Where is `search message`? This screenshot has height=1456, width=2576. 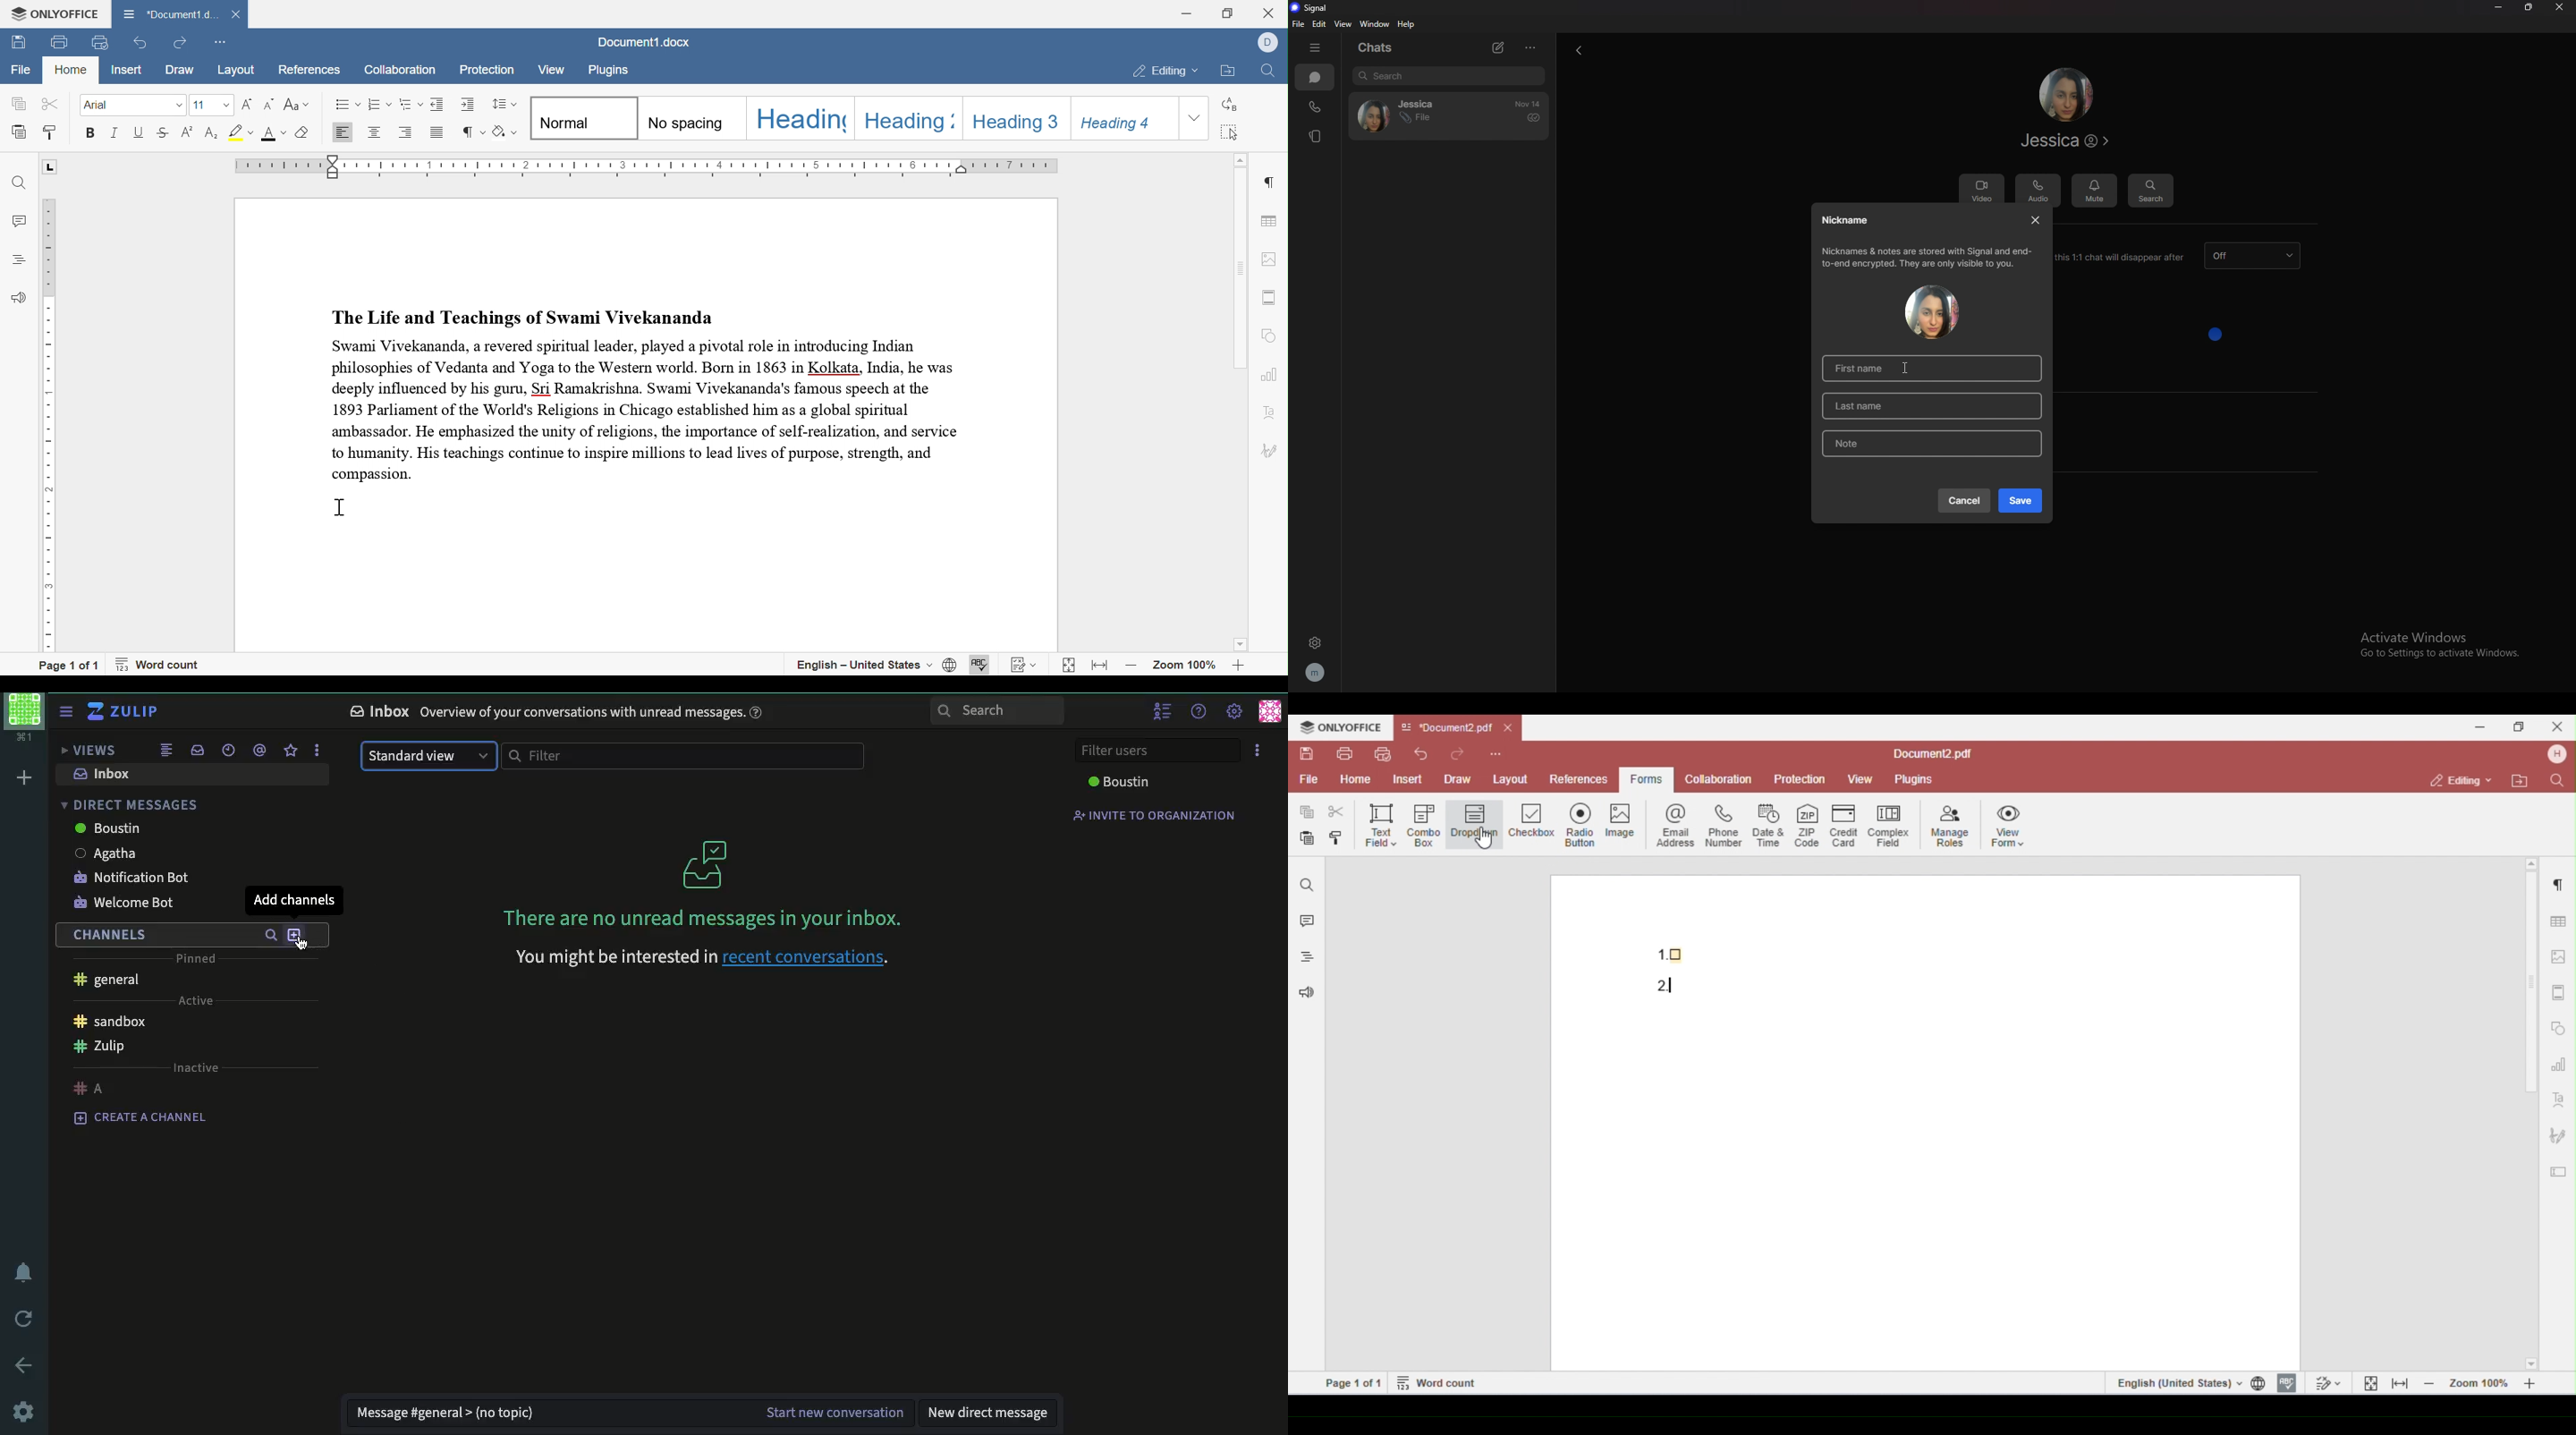
search message is located at coordinates (2151, 191).